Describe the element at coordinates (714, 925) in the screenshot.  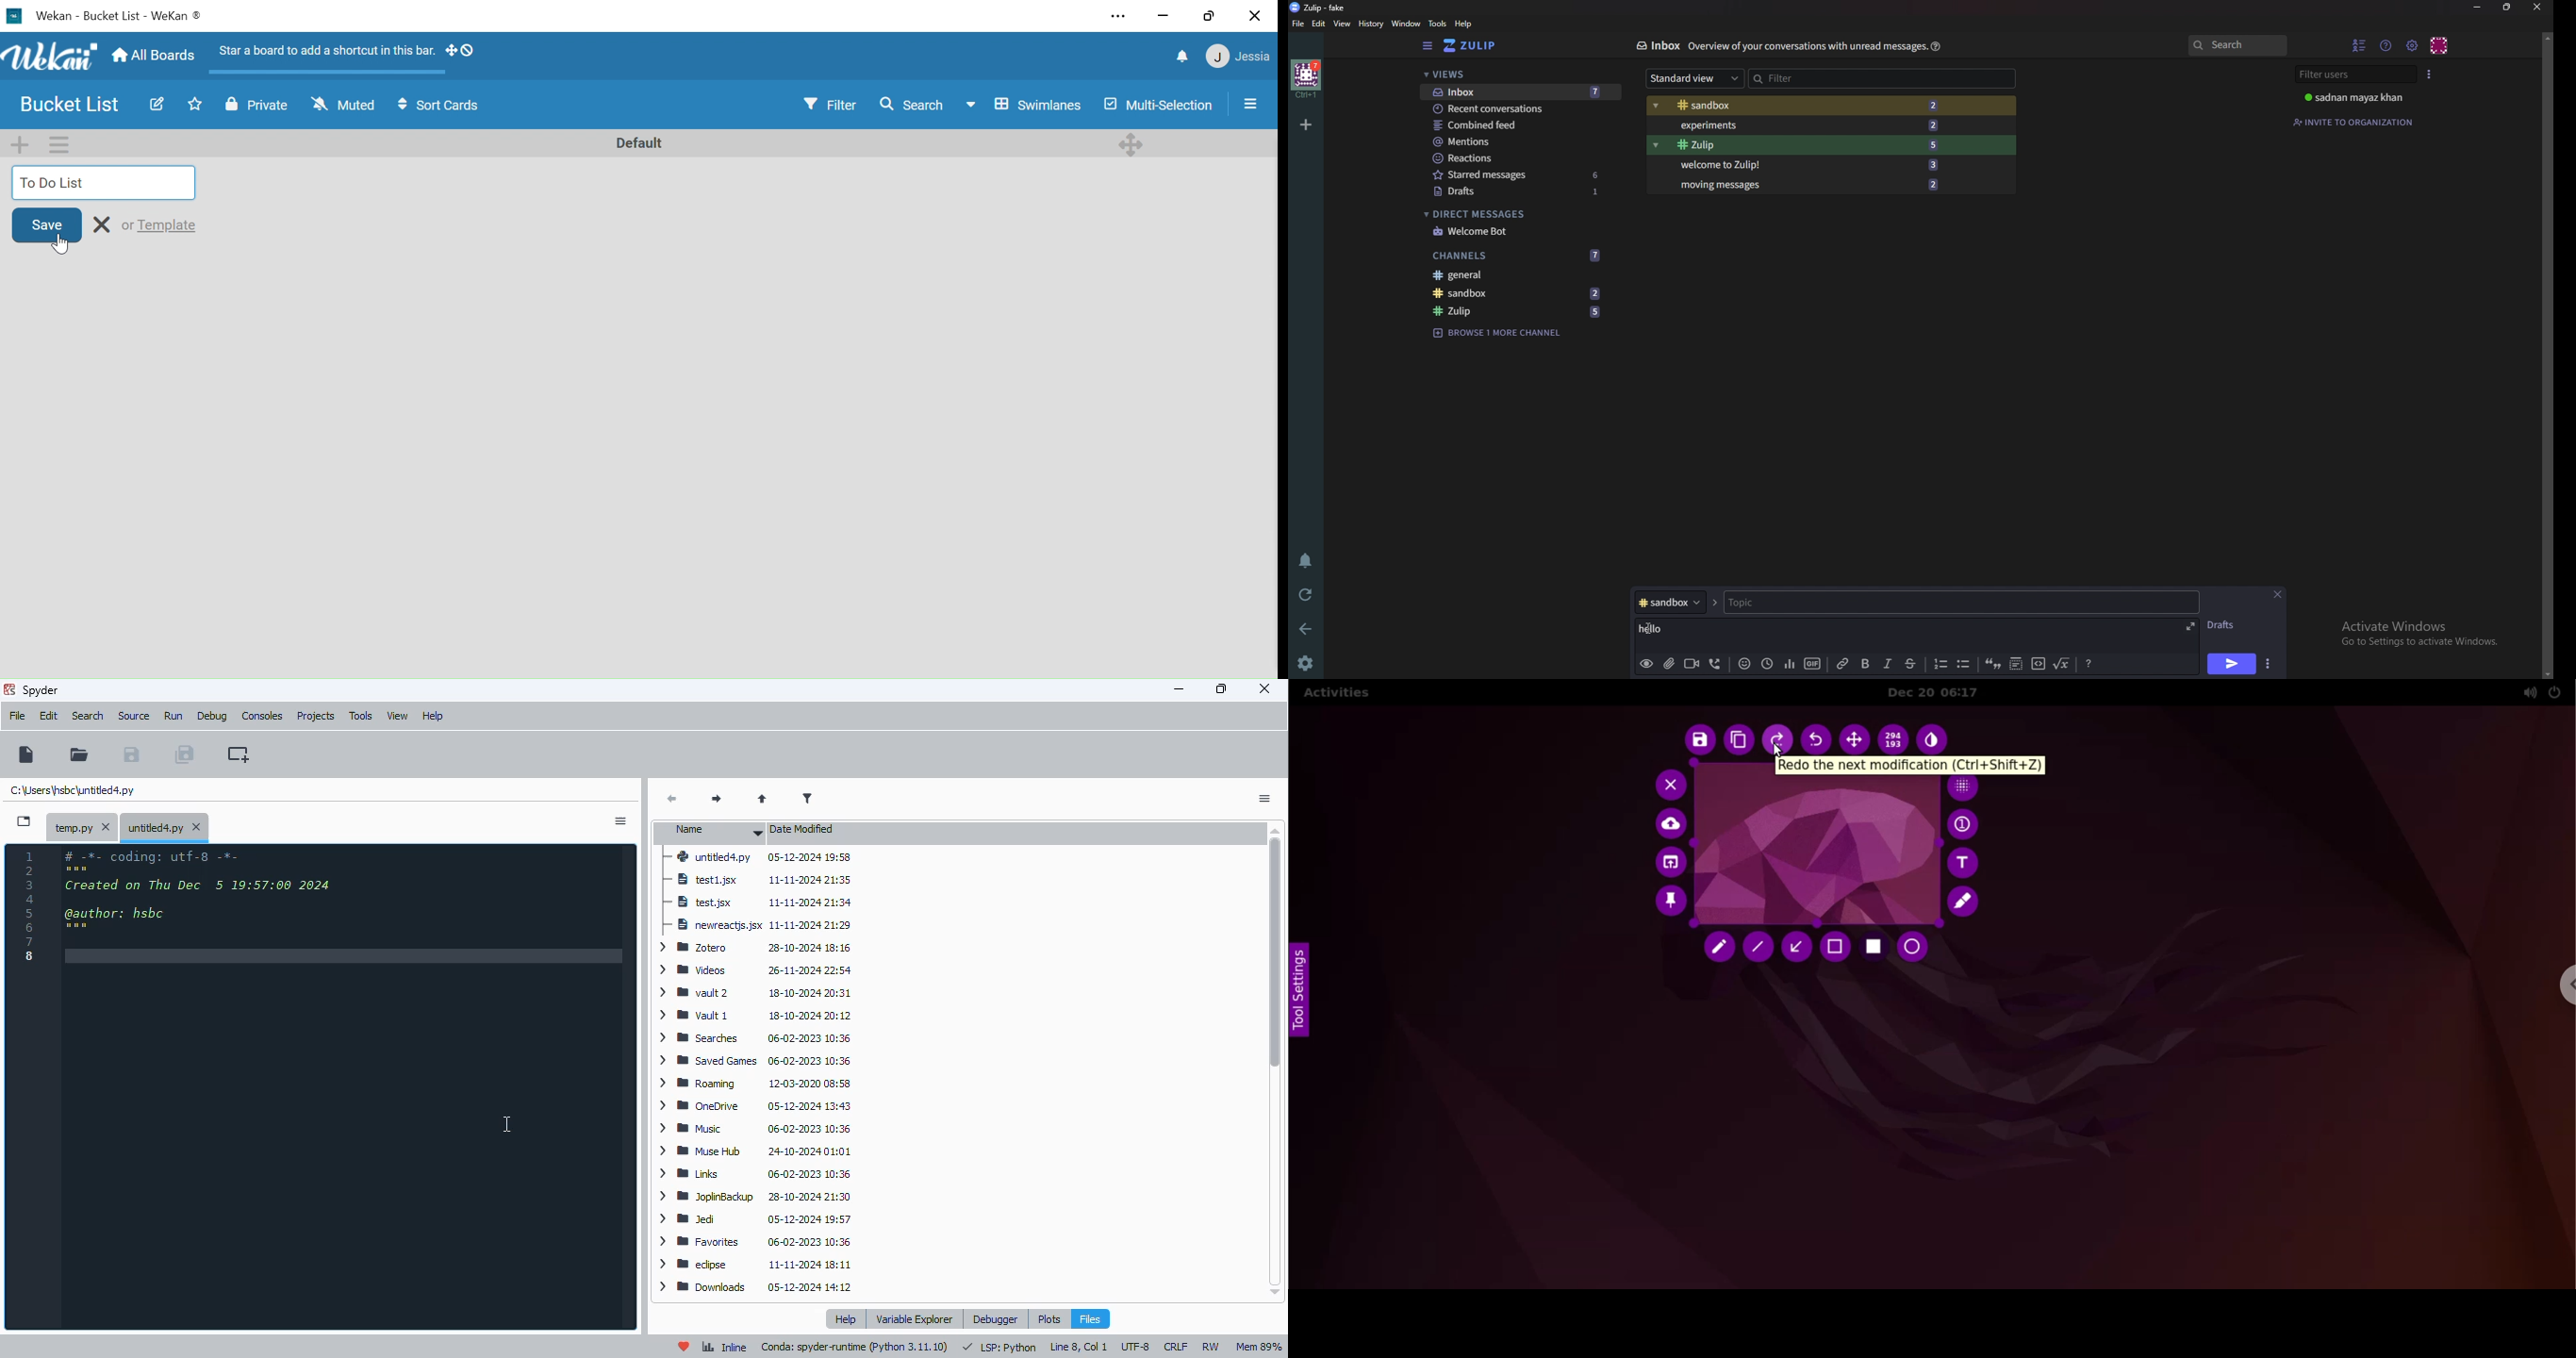
I see `newreactjs.jsx` at that location.